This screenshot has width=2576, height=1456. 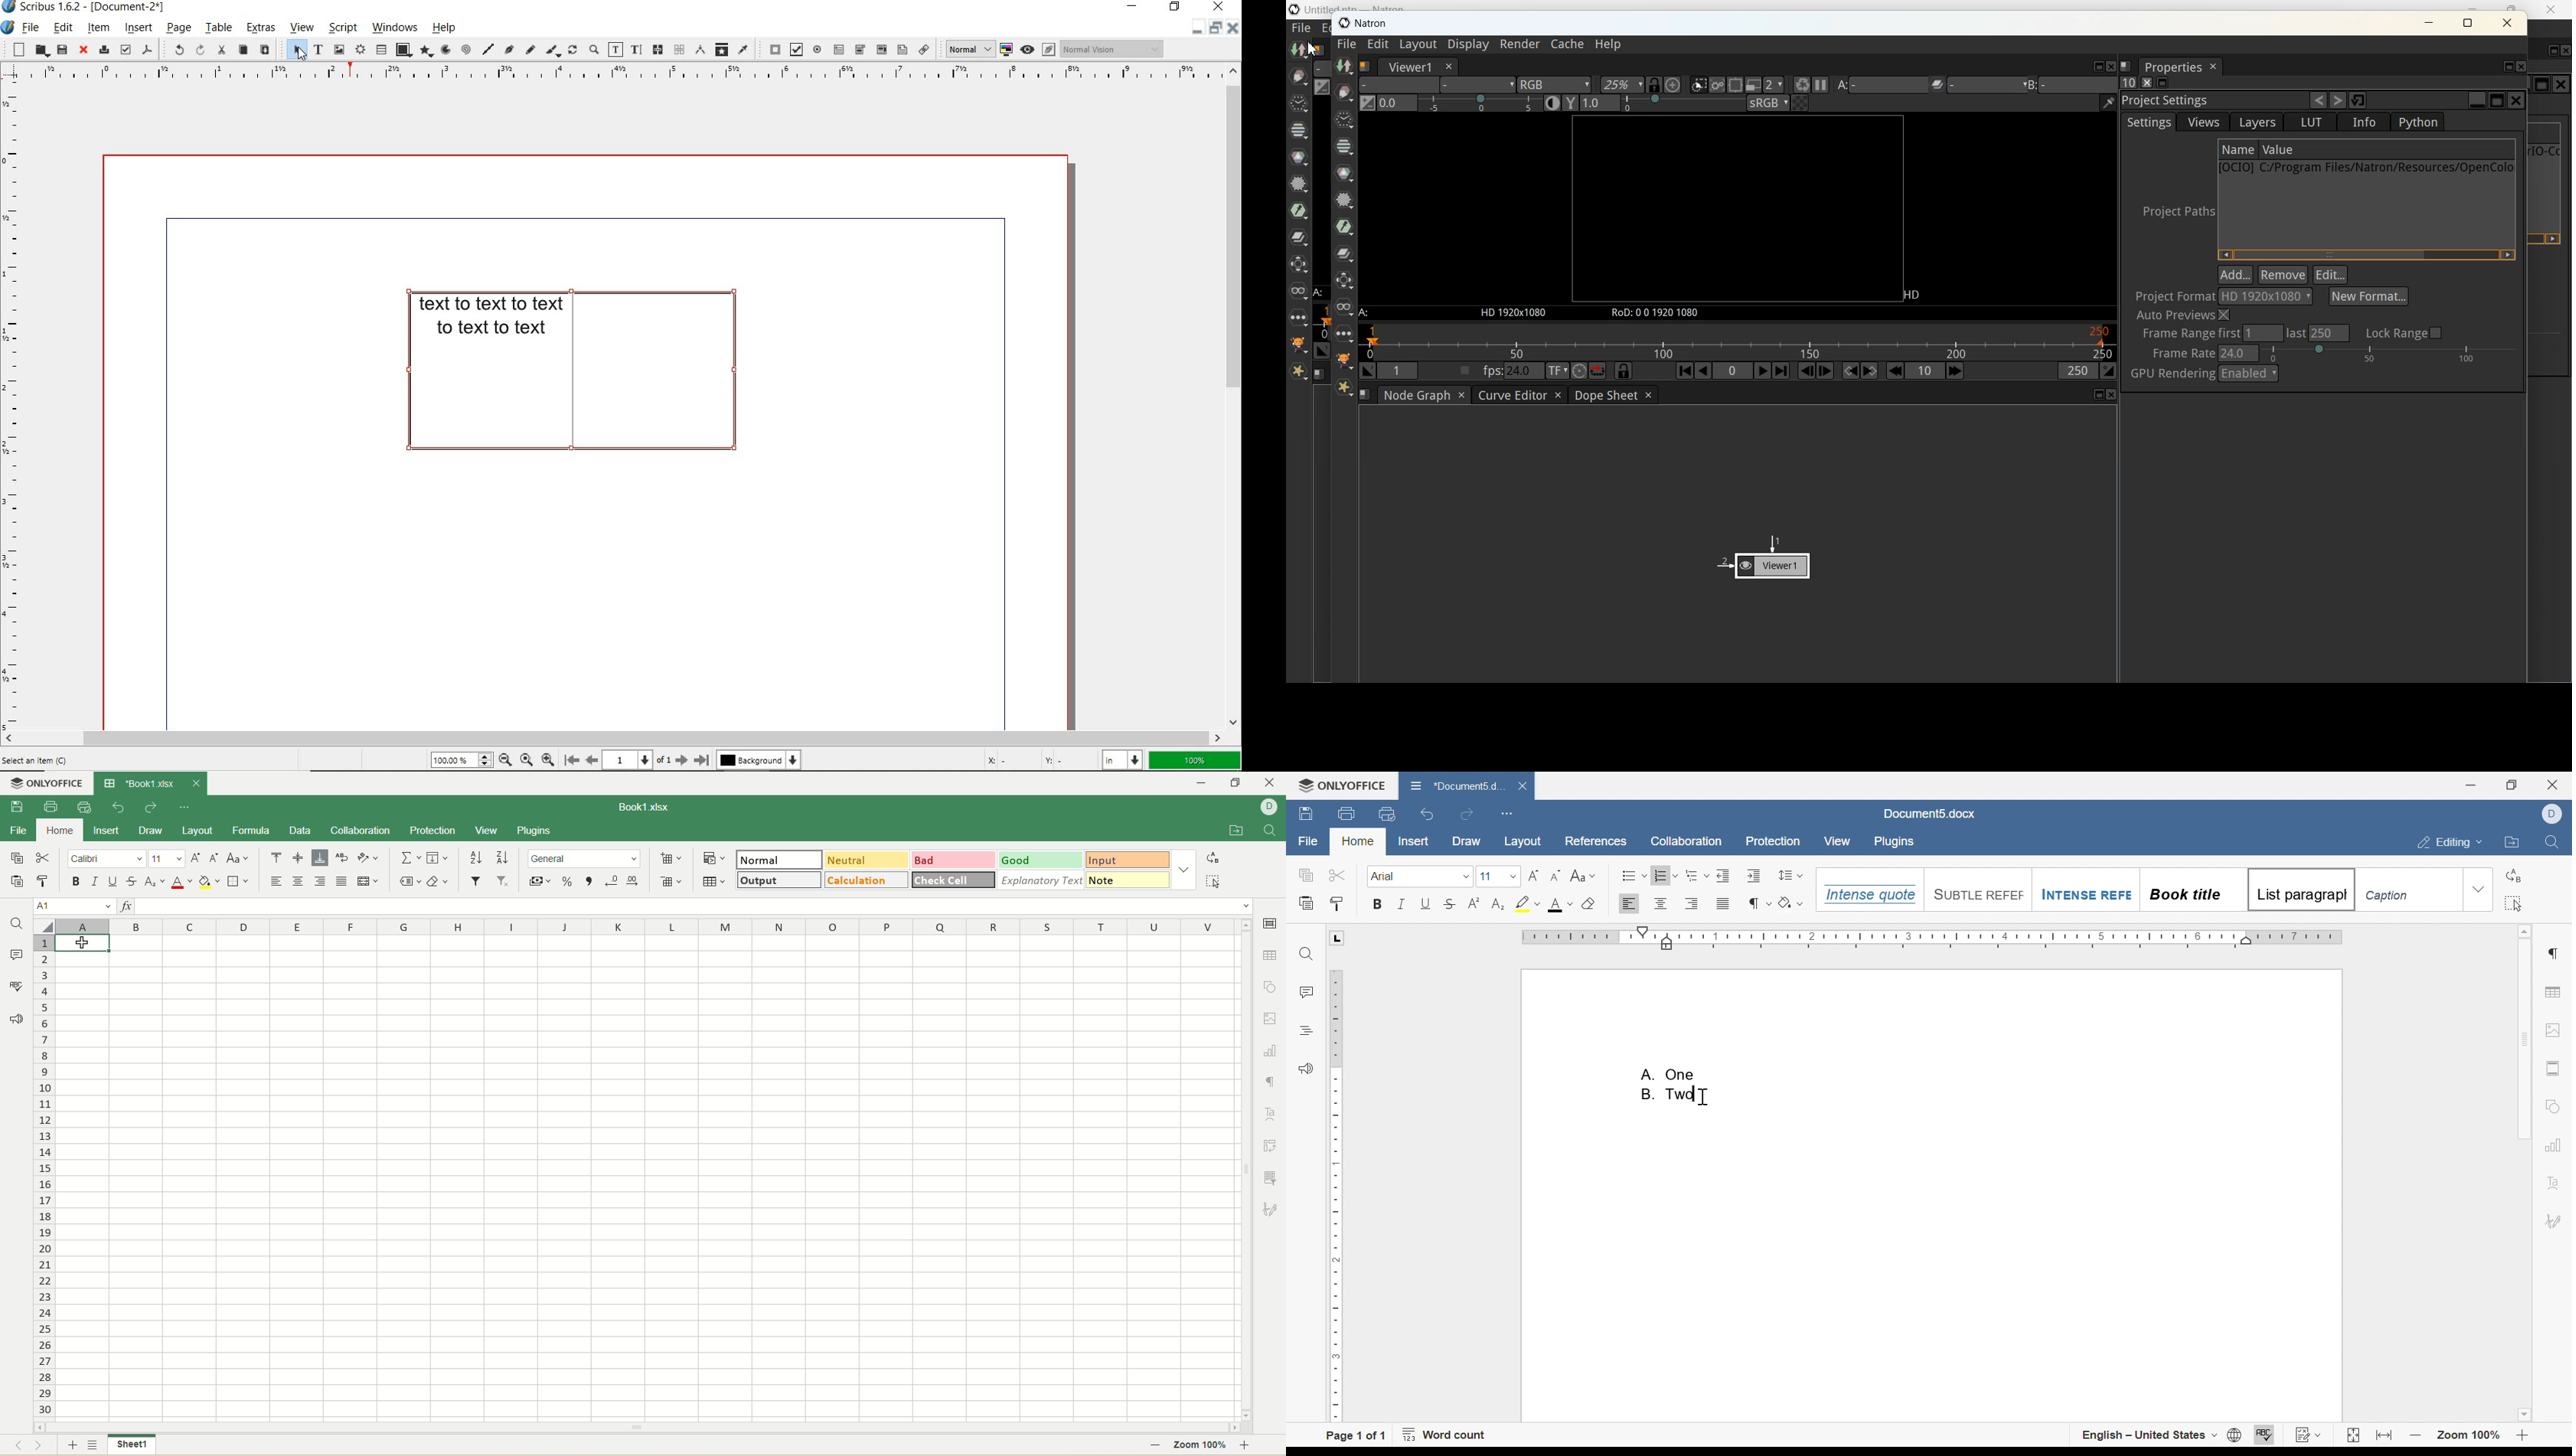 What do you see at coordinates (1234, 397) in the screenshot?
I see `scrollbar` at bounding box center [1234, 397].